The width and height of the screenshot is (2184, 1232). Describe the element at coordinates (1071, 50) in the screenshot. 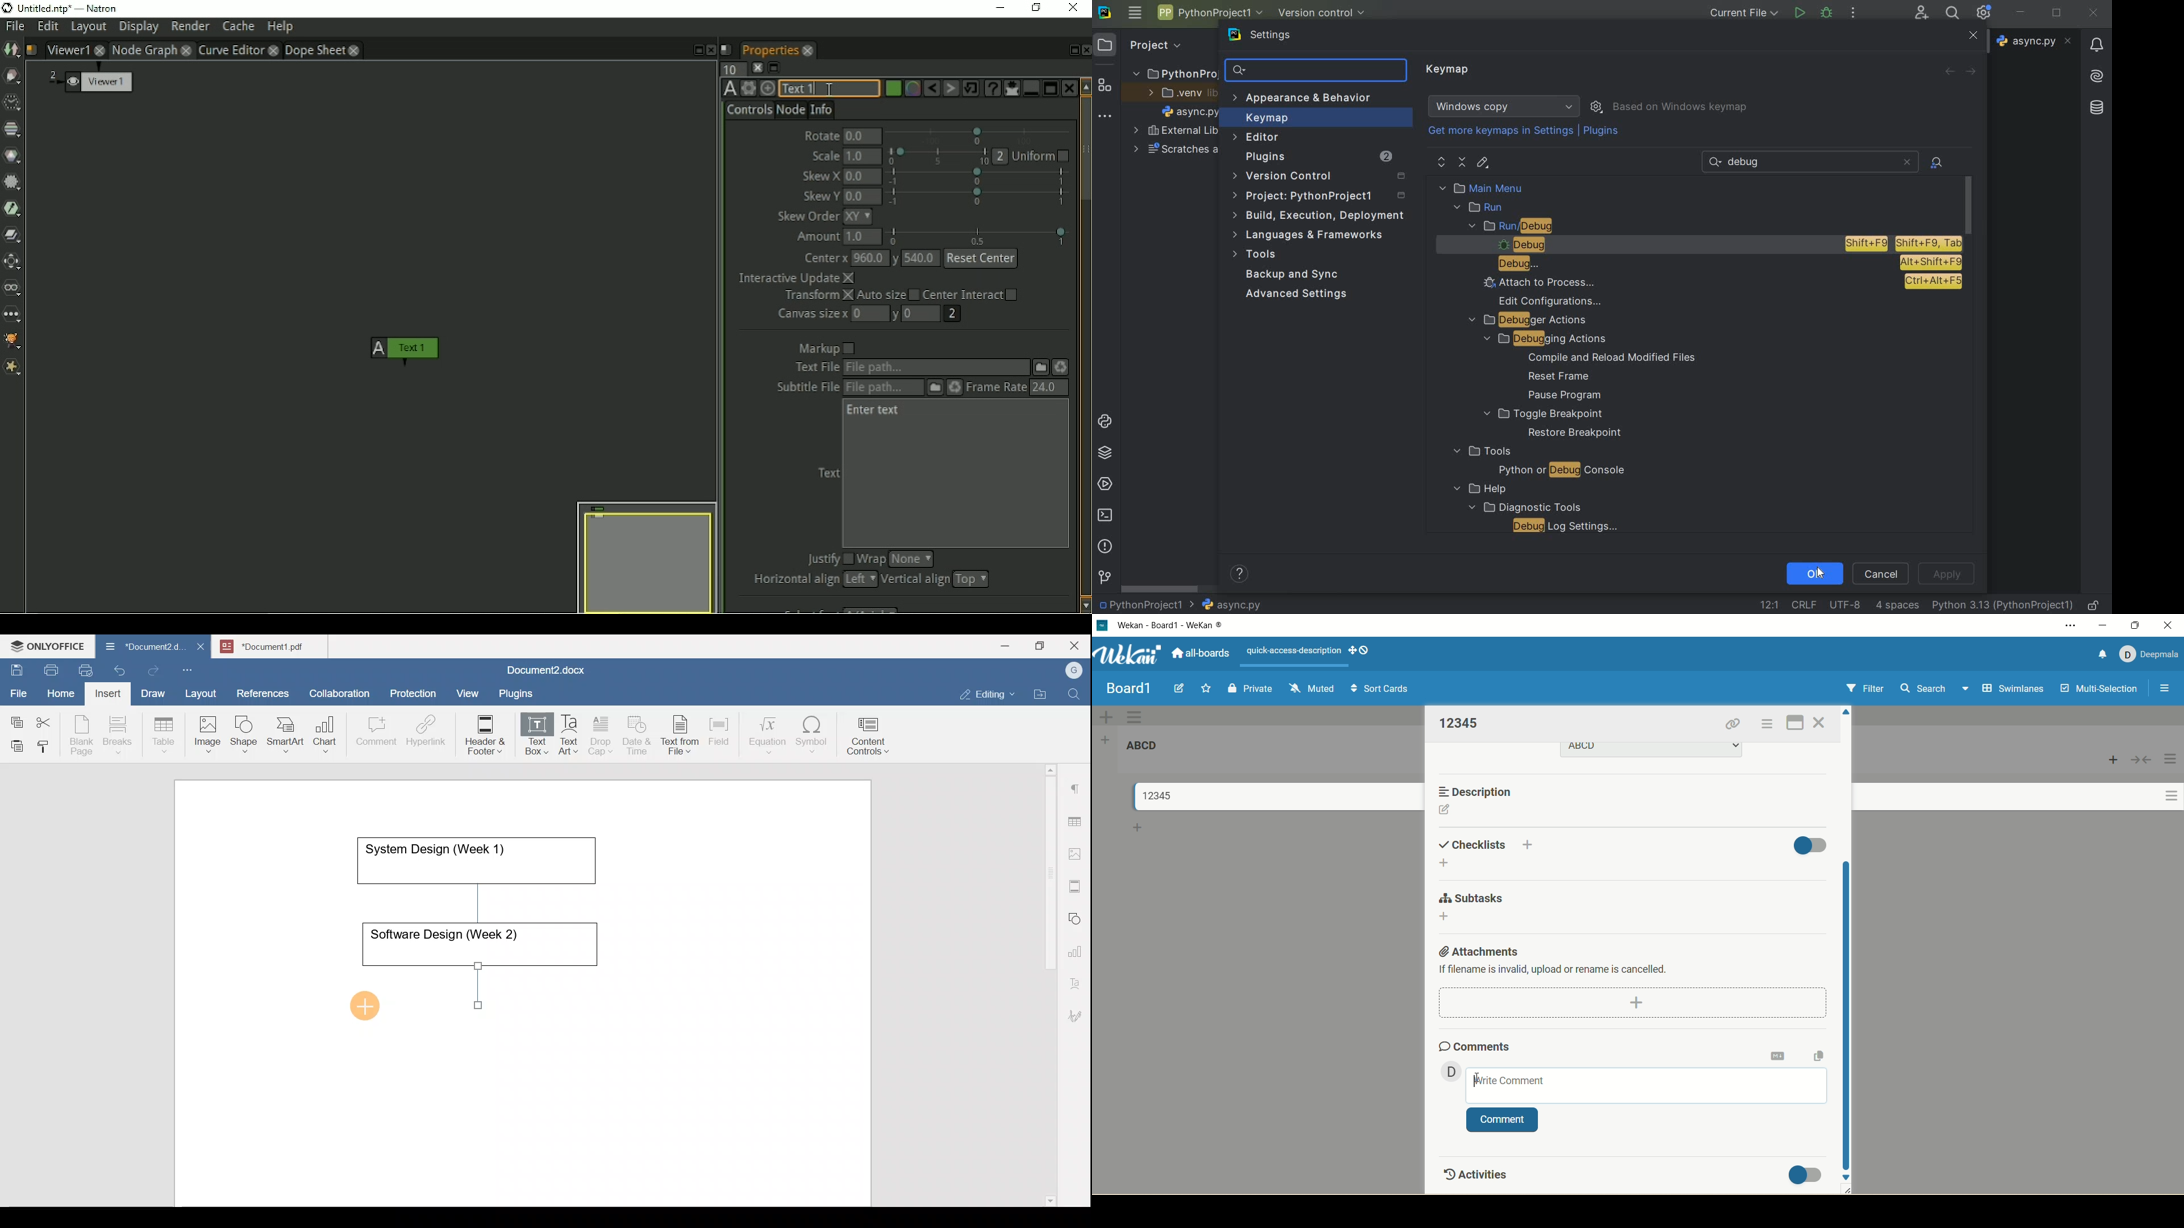

I see `Float pane` at that location.